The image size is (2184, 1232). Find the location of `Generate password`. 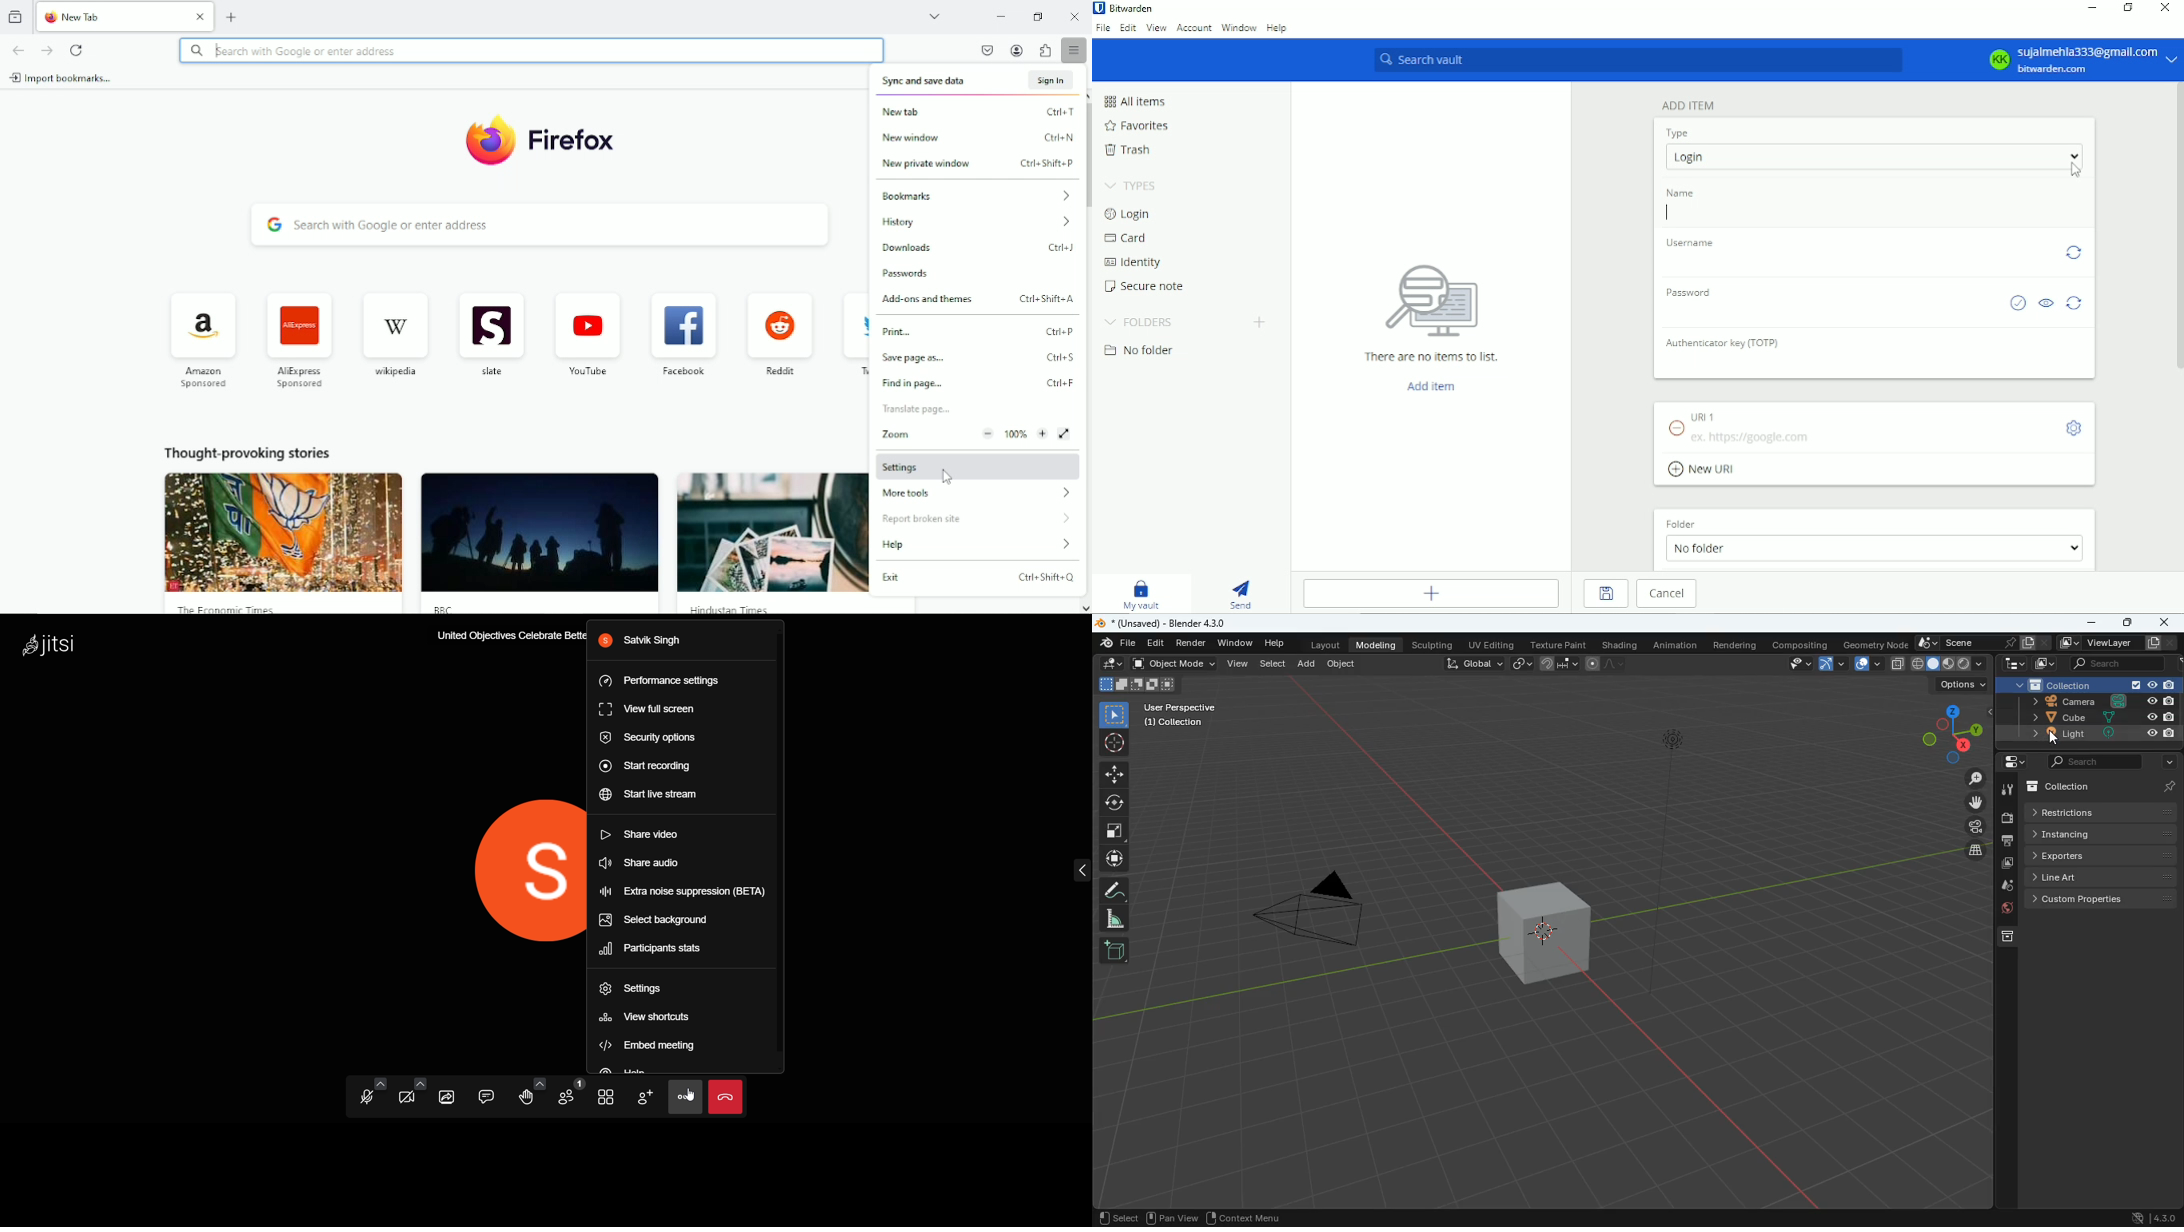

Generate password is located at coordinates (2073, 253).